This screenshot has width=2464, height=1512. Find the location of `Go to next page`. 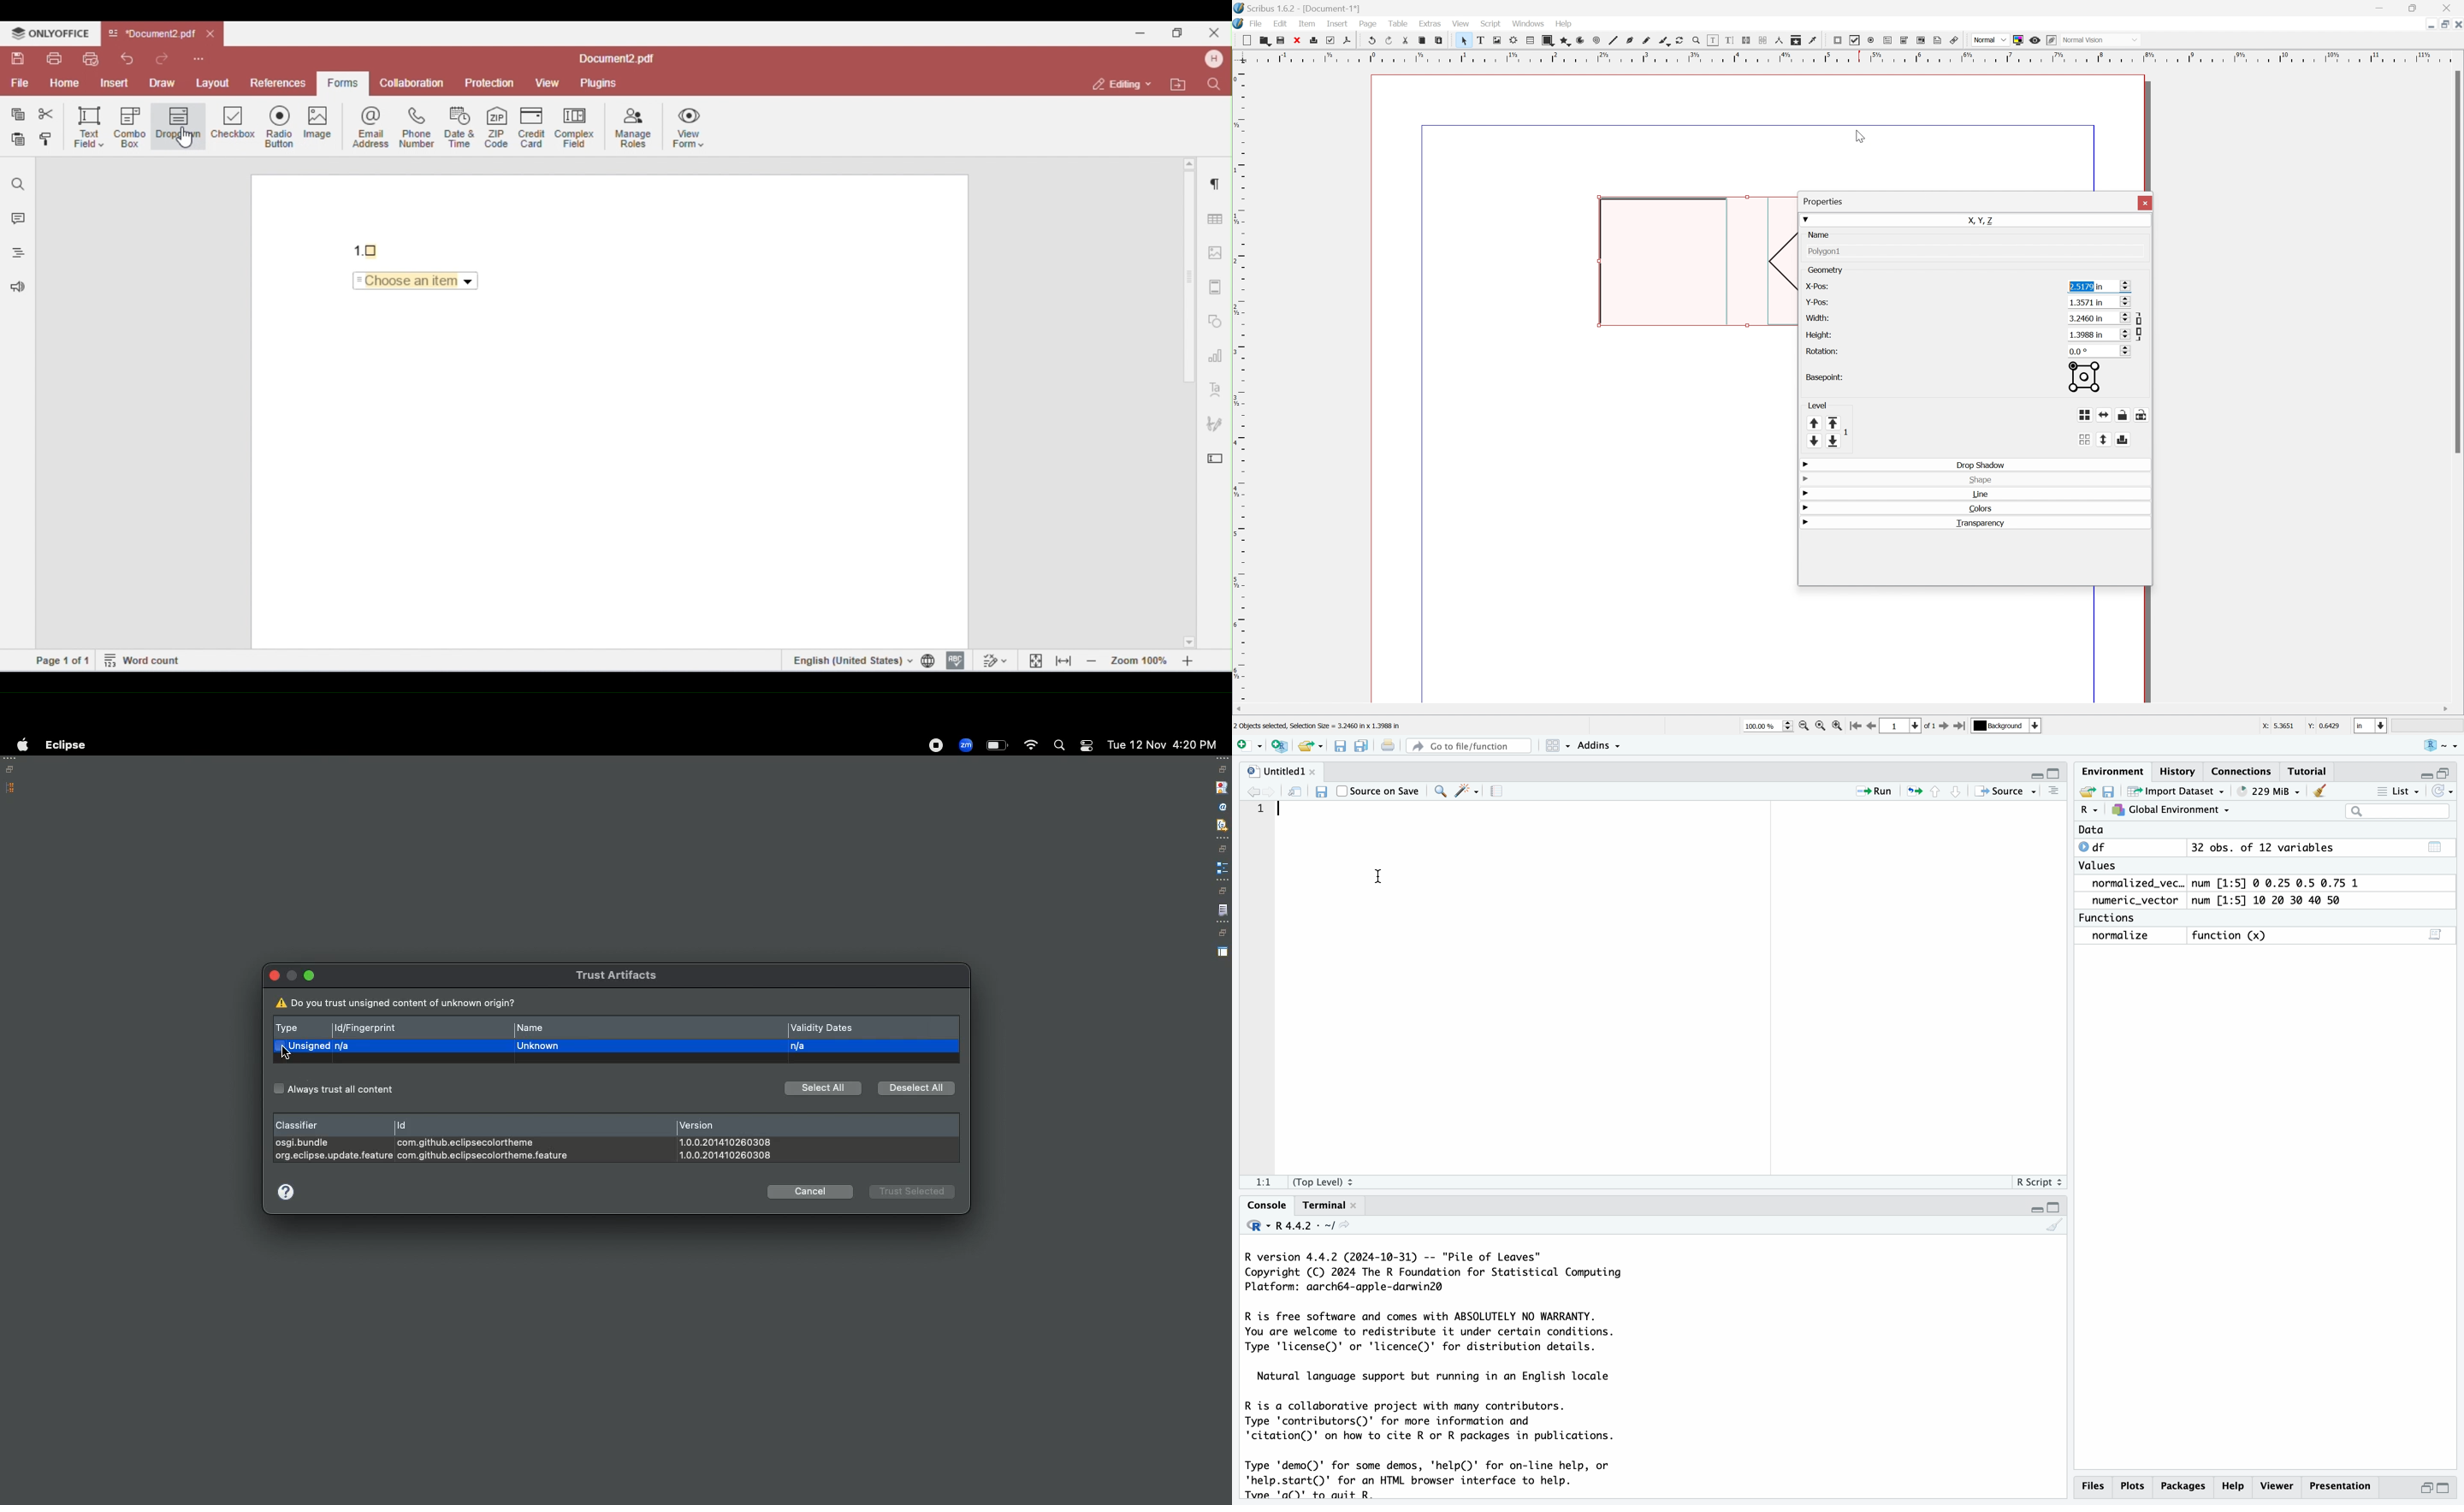

Go to next page is located at coordinates (1941, 727).